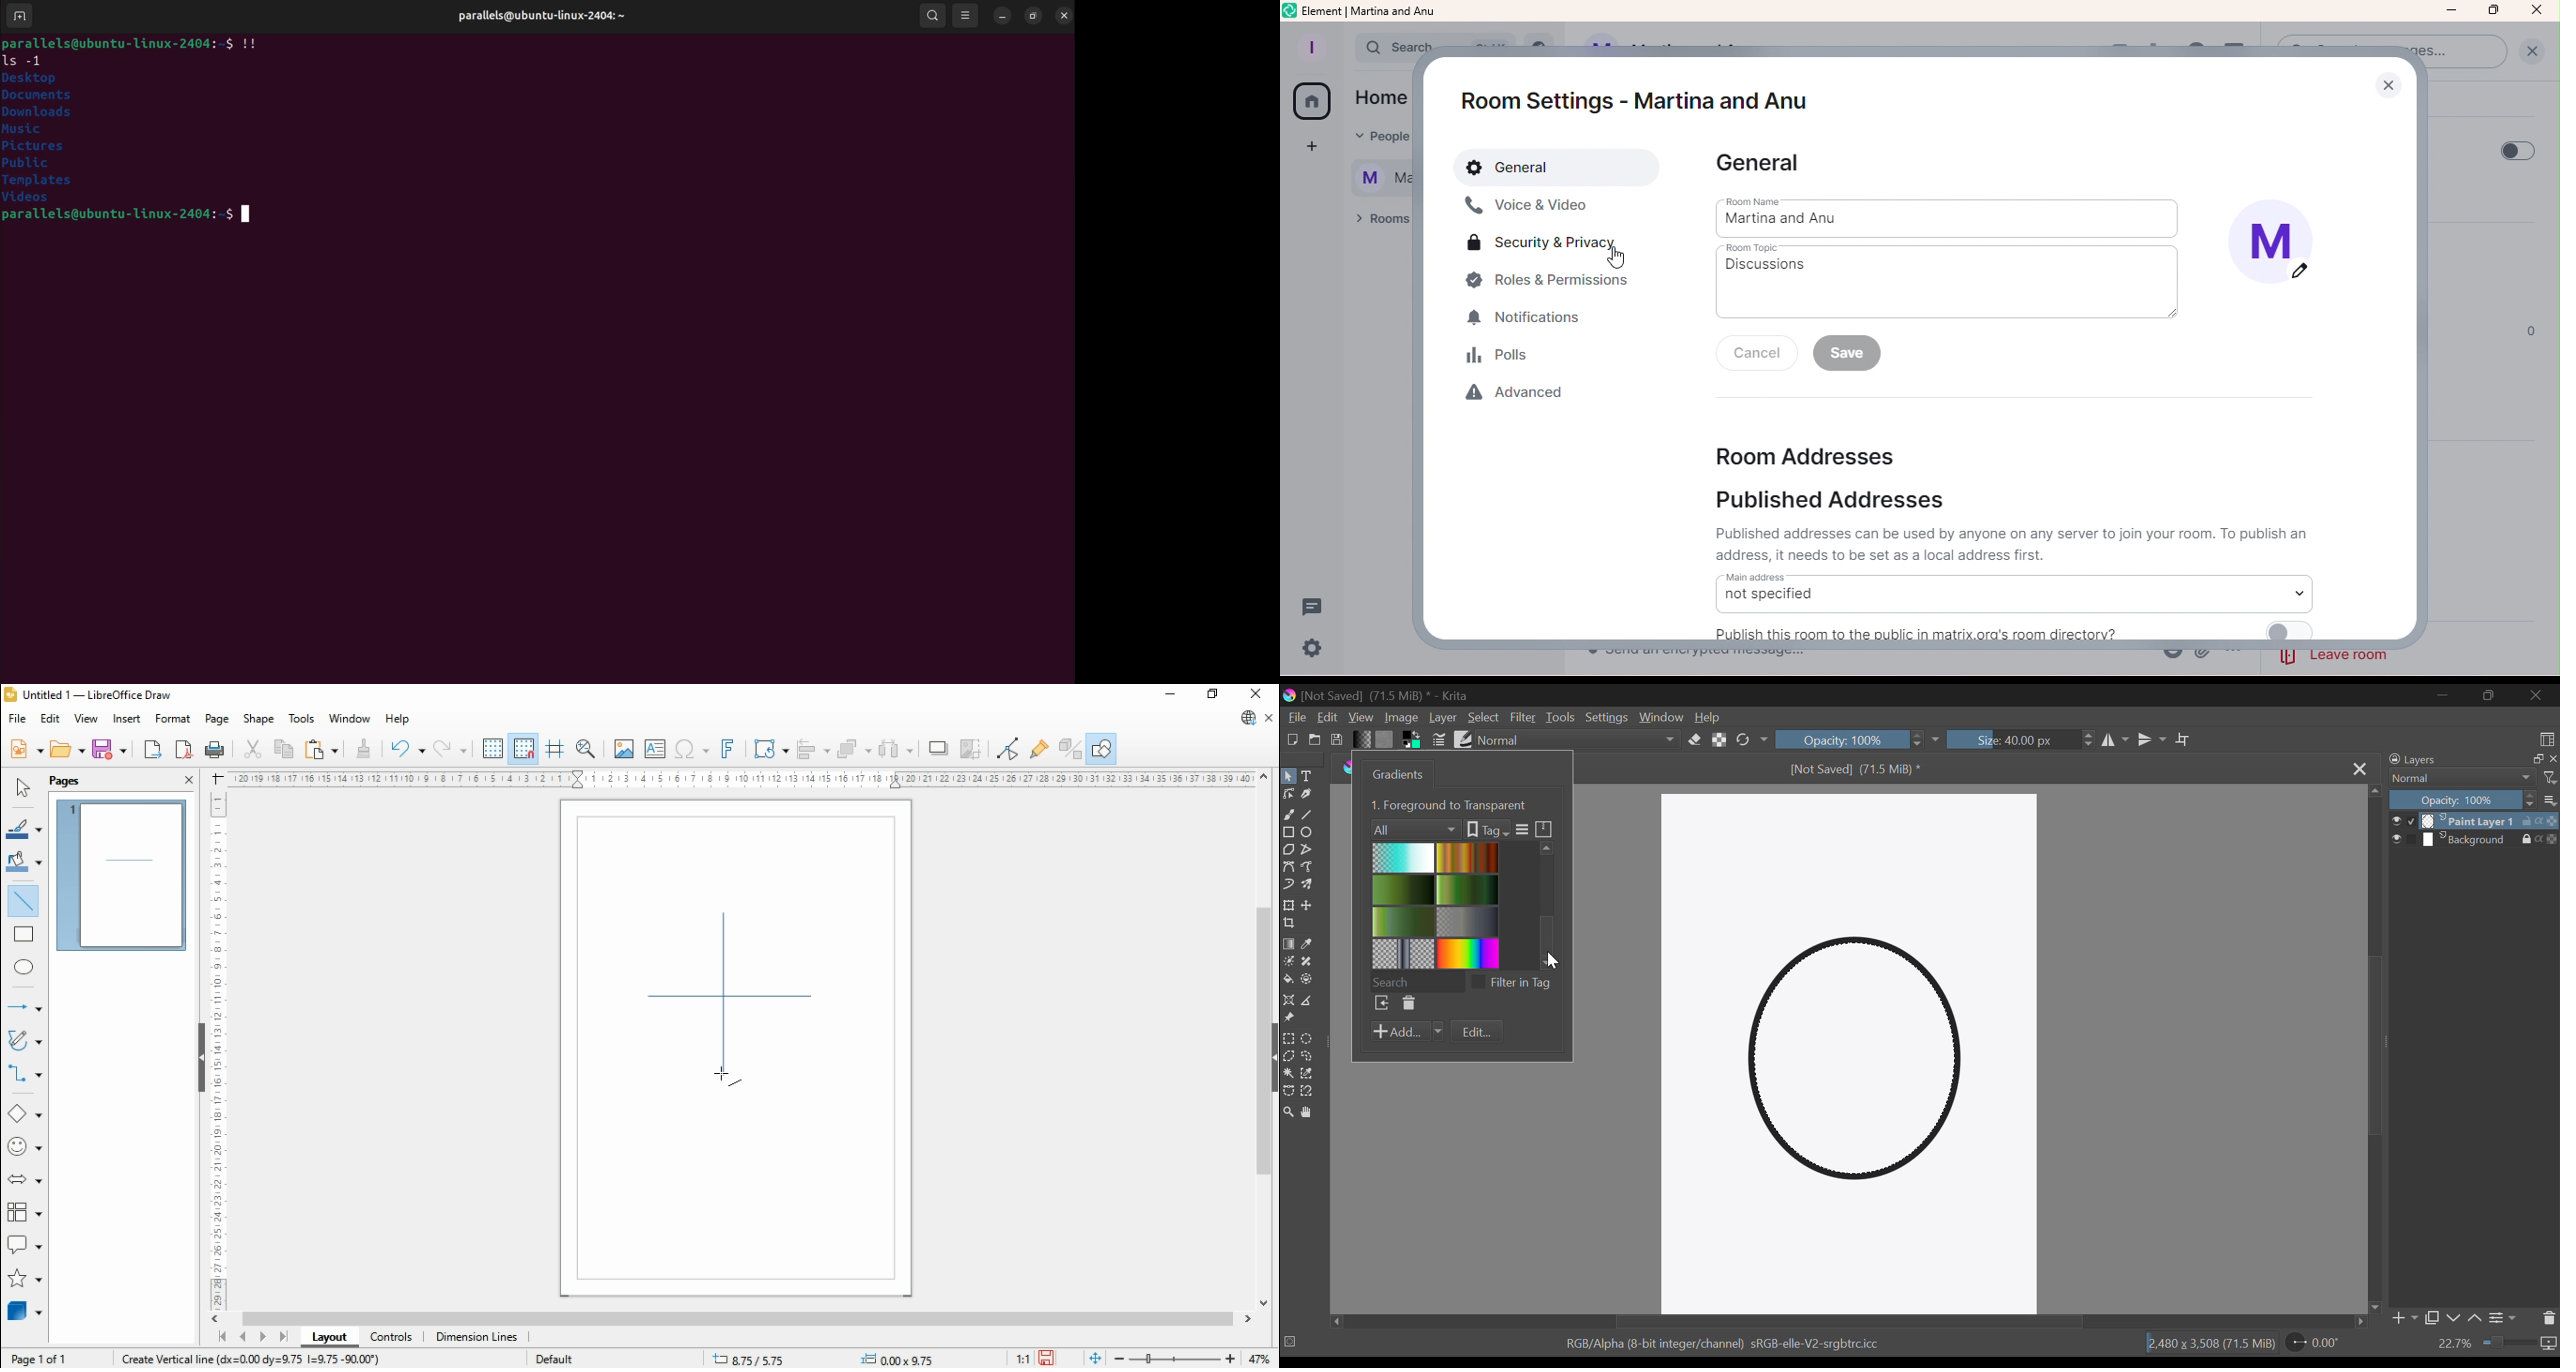  I want to click on stars and banners, so click(22, 1277).